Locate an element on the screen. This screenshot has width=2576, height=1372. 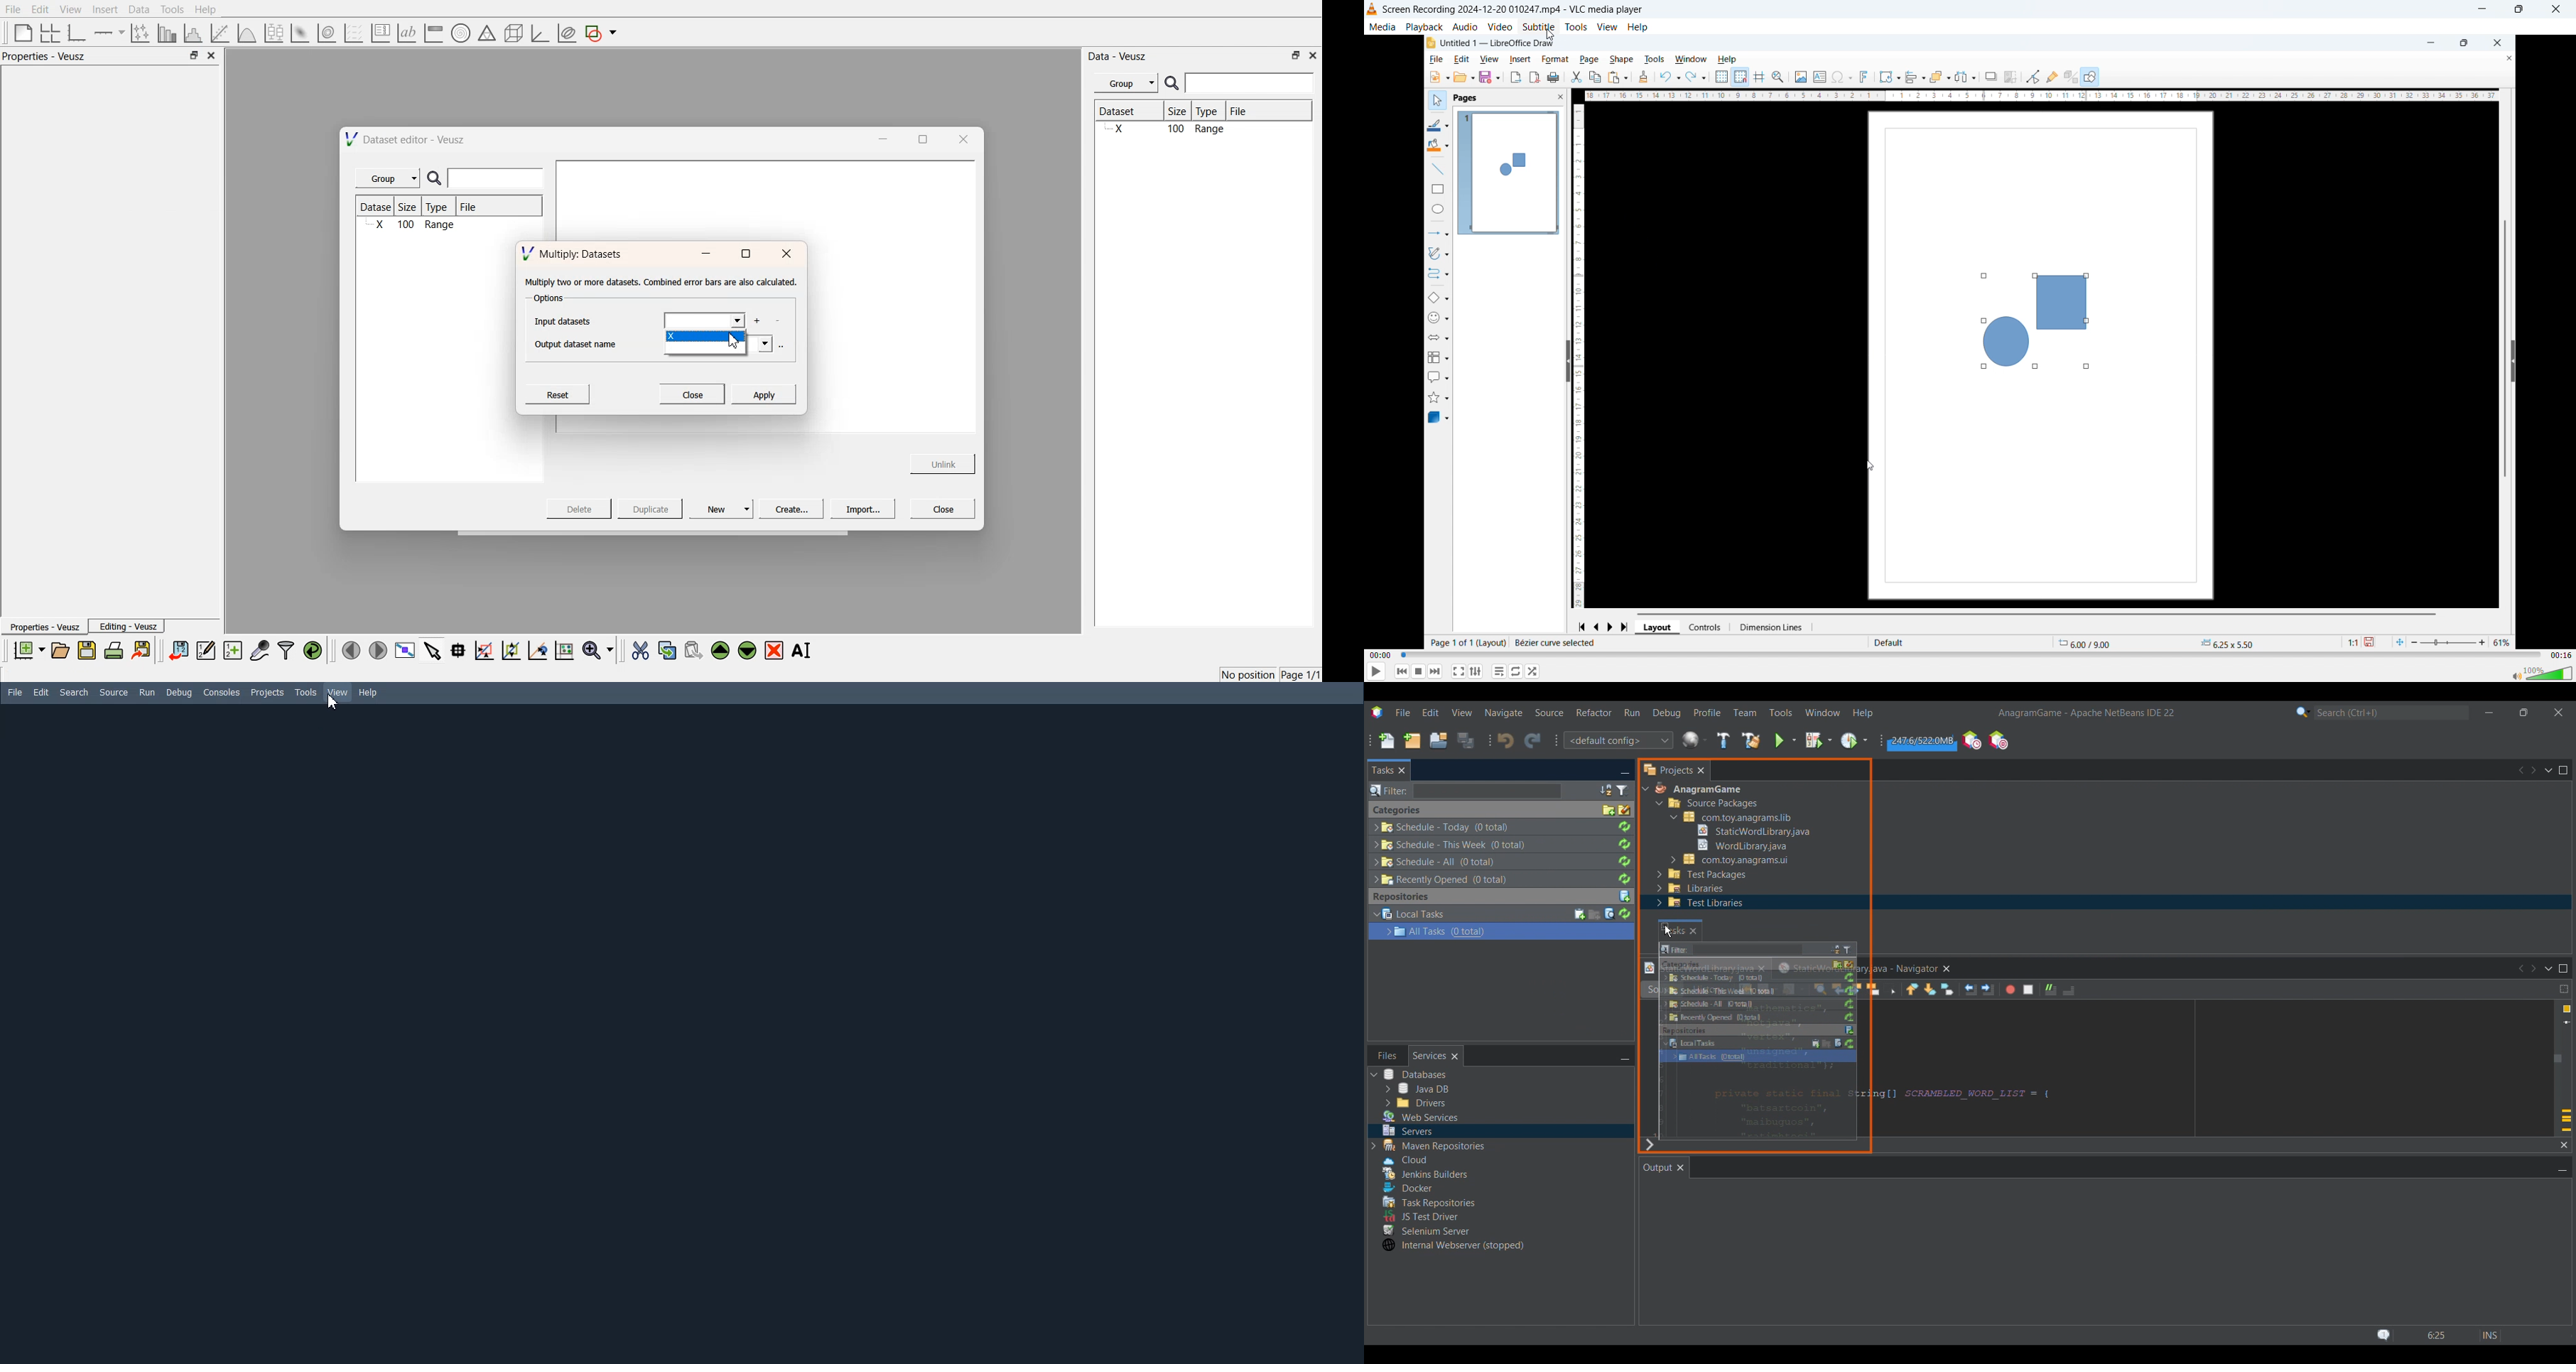
Time bar  is located at coordinates (1972, 655).